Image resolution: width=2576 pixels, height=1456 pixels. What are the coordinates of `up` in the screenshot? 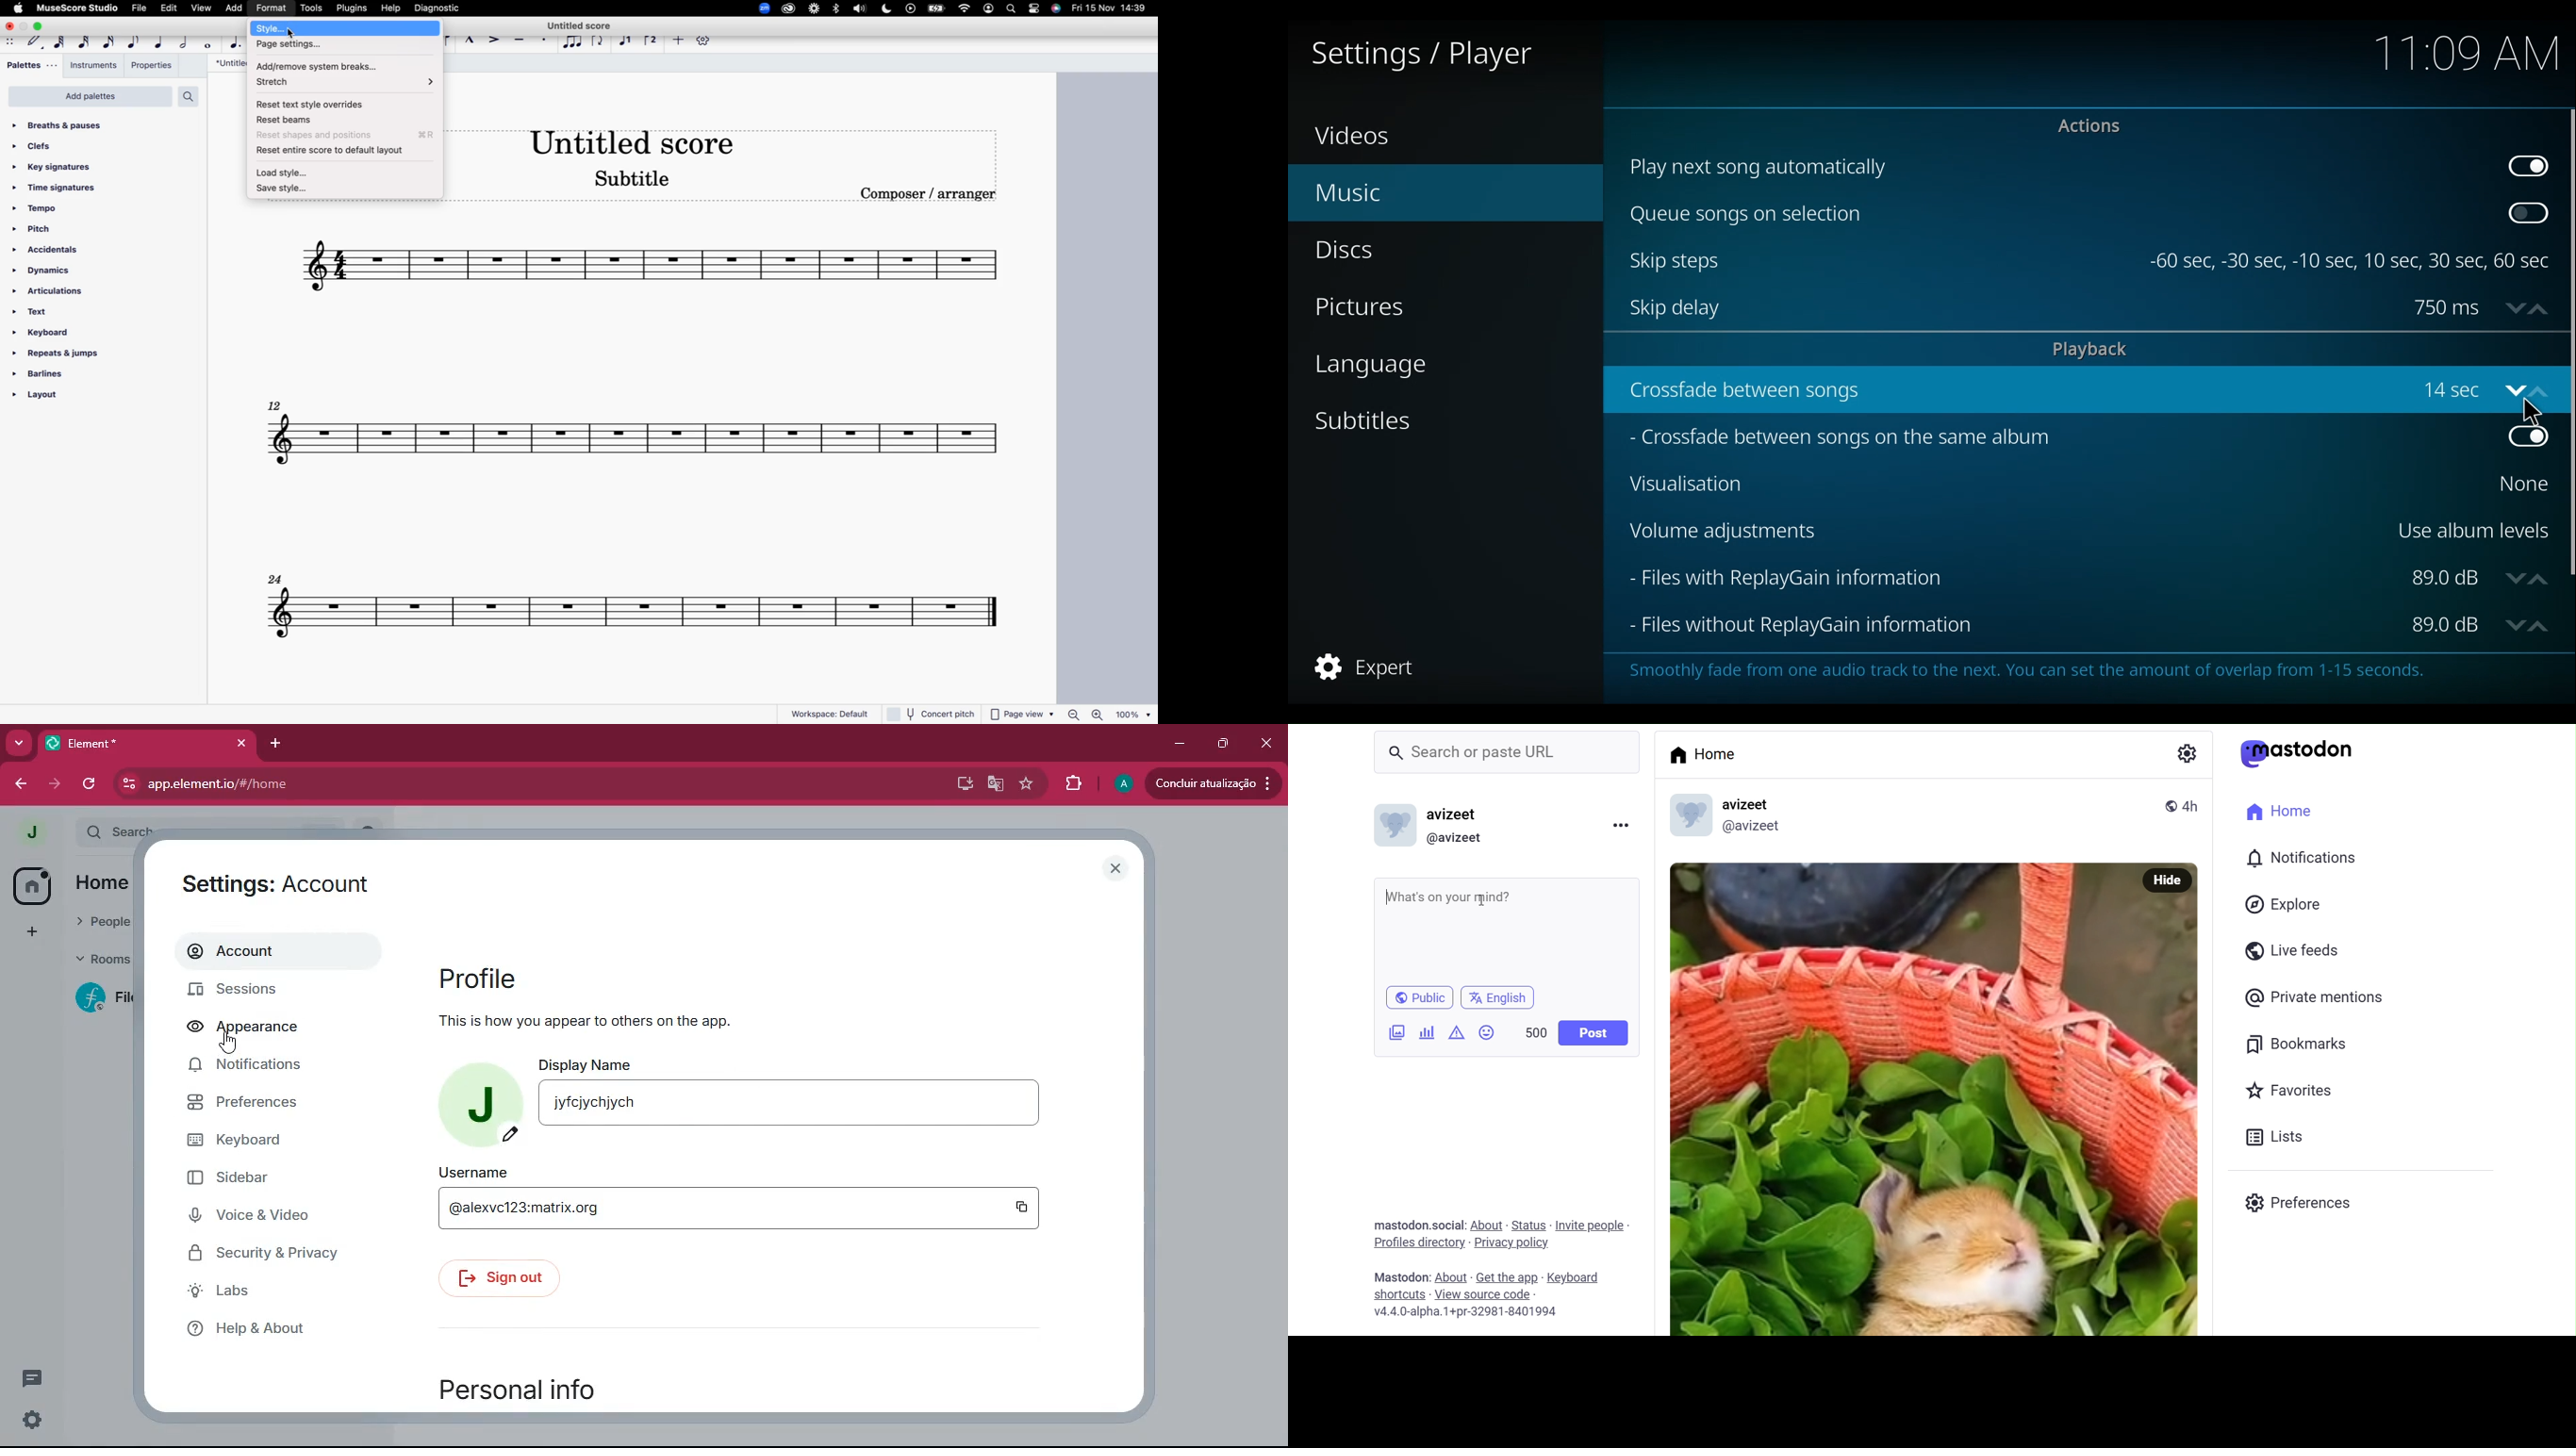 It's located at (2541, 577).